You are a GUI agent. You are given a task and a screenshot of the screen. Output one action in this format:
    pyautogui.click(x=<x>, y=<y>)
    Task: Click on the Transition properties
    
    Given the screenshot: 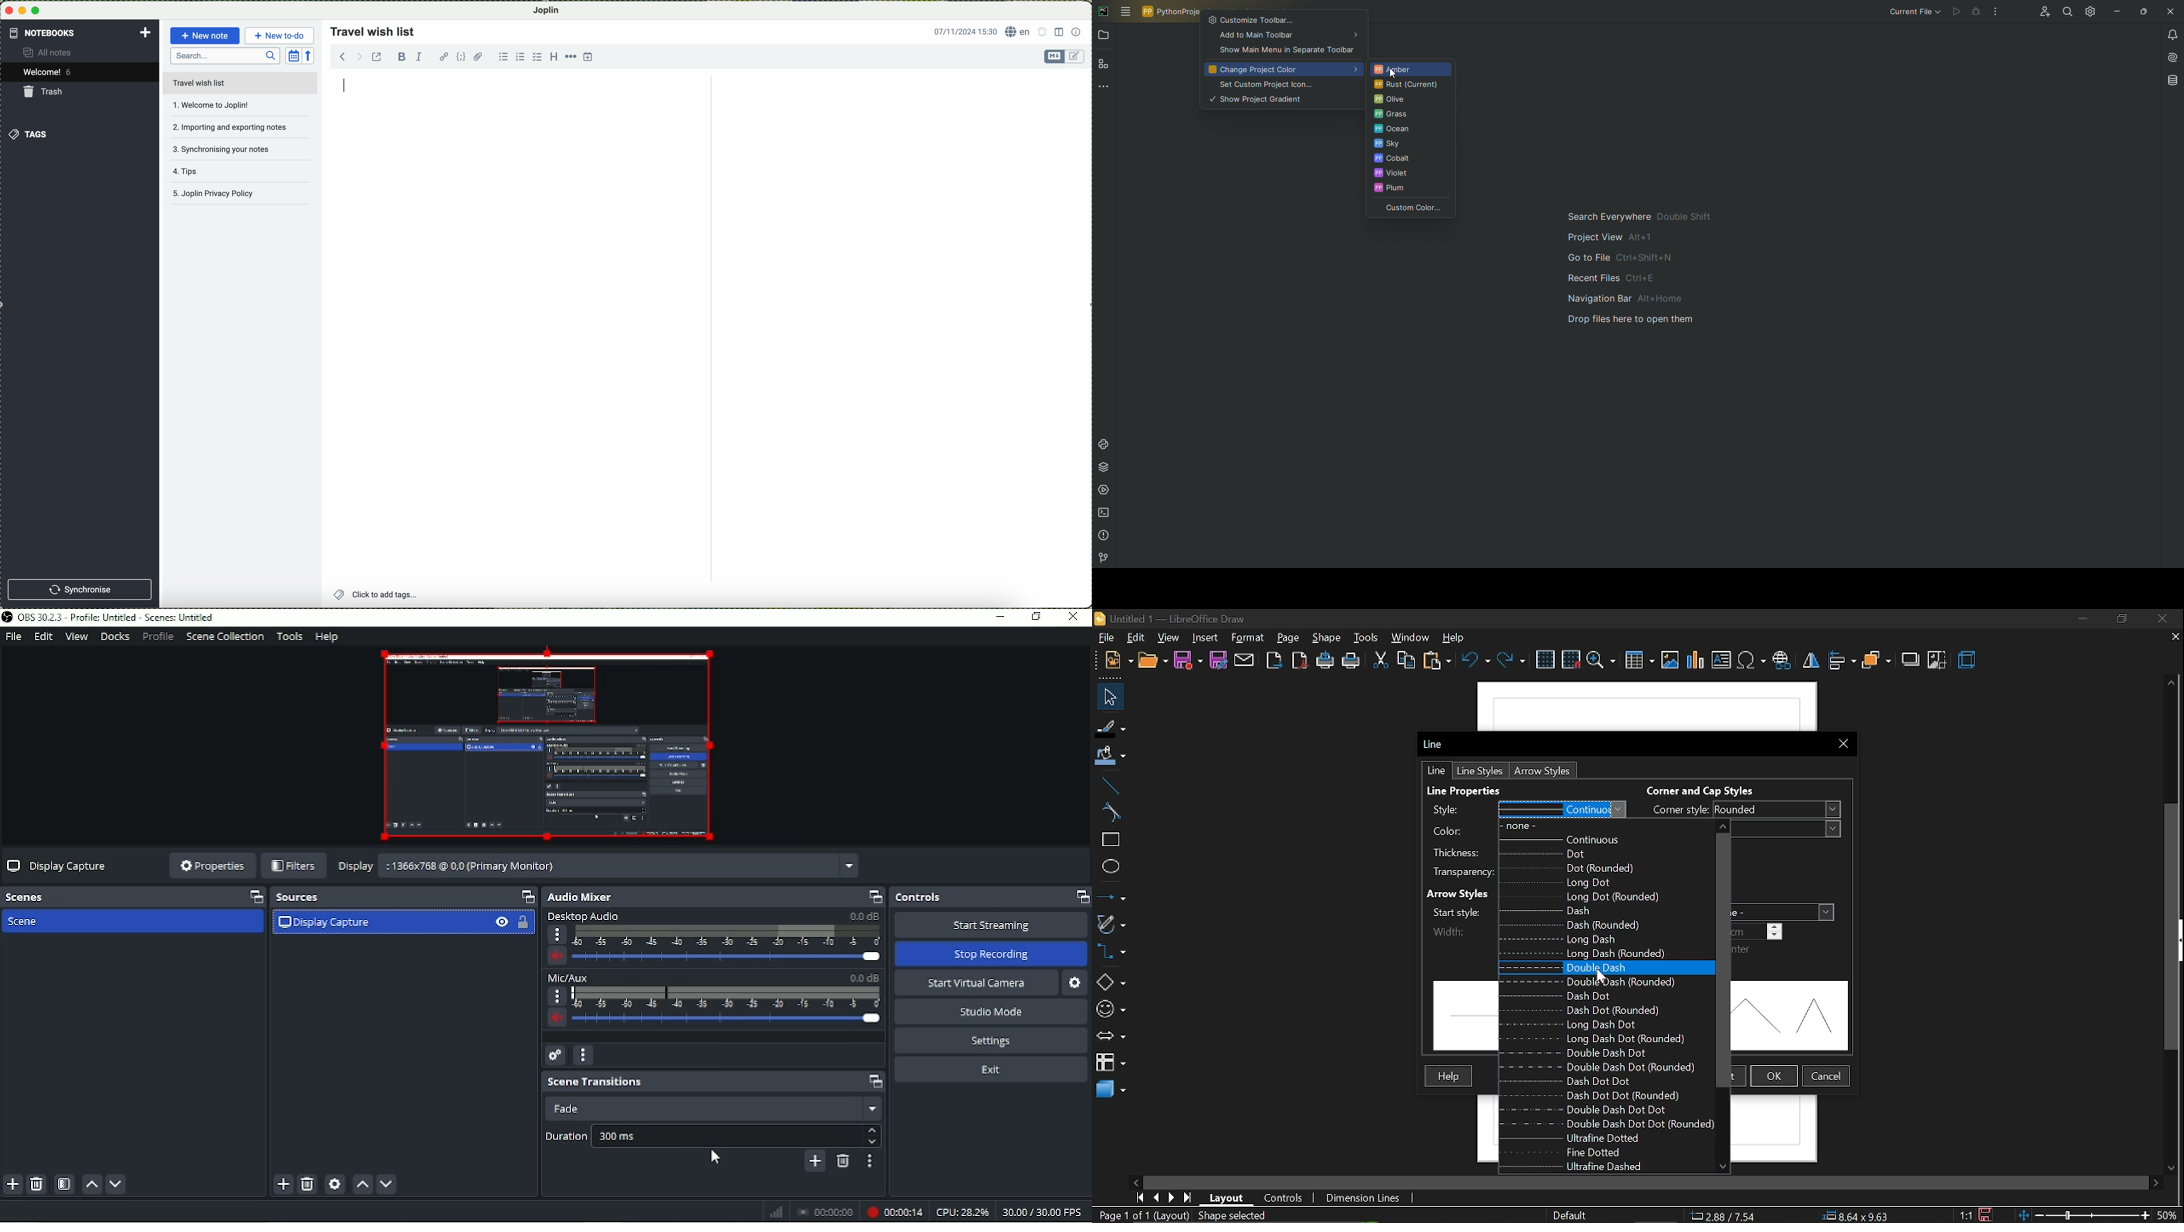 What is the action you would take?
    pyautogui.click(x=870, y=1160)
    